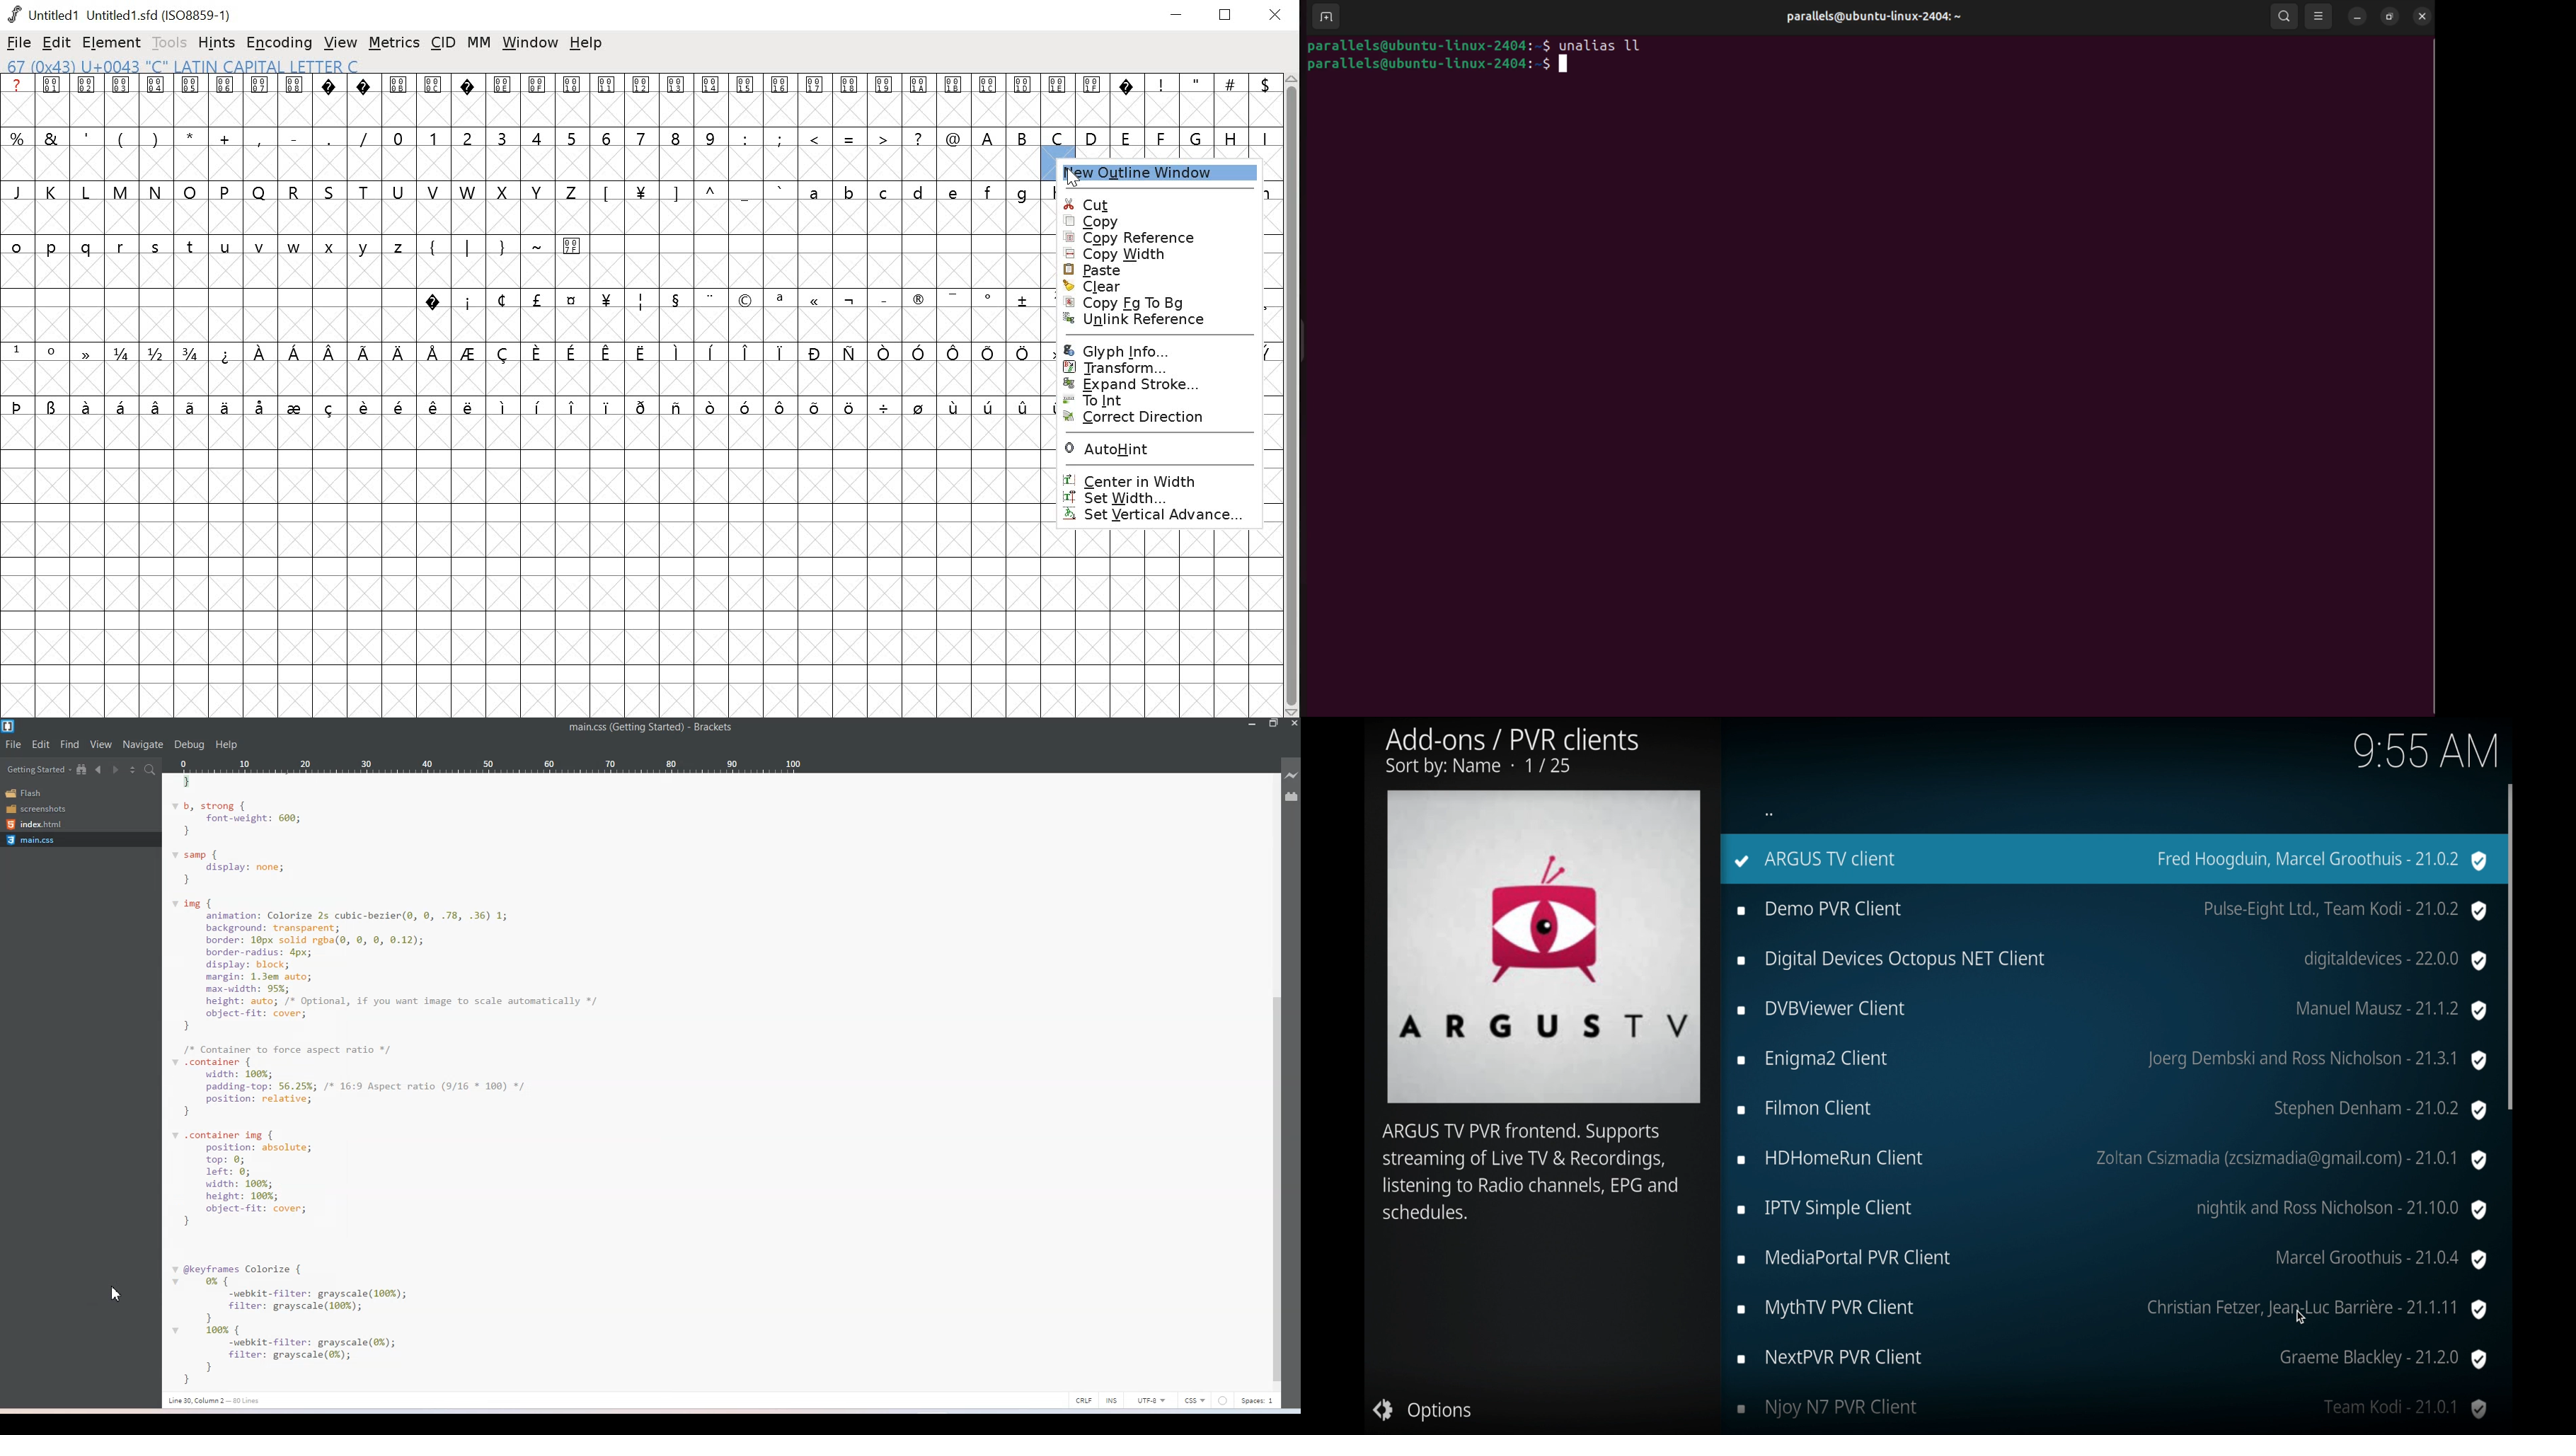 The height and width of the screenshot is (1456, 2576). Describe the element at coordinates (1293, 396) in the screenshot. I see `scrollbar` at that location.